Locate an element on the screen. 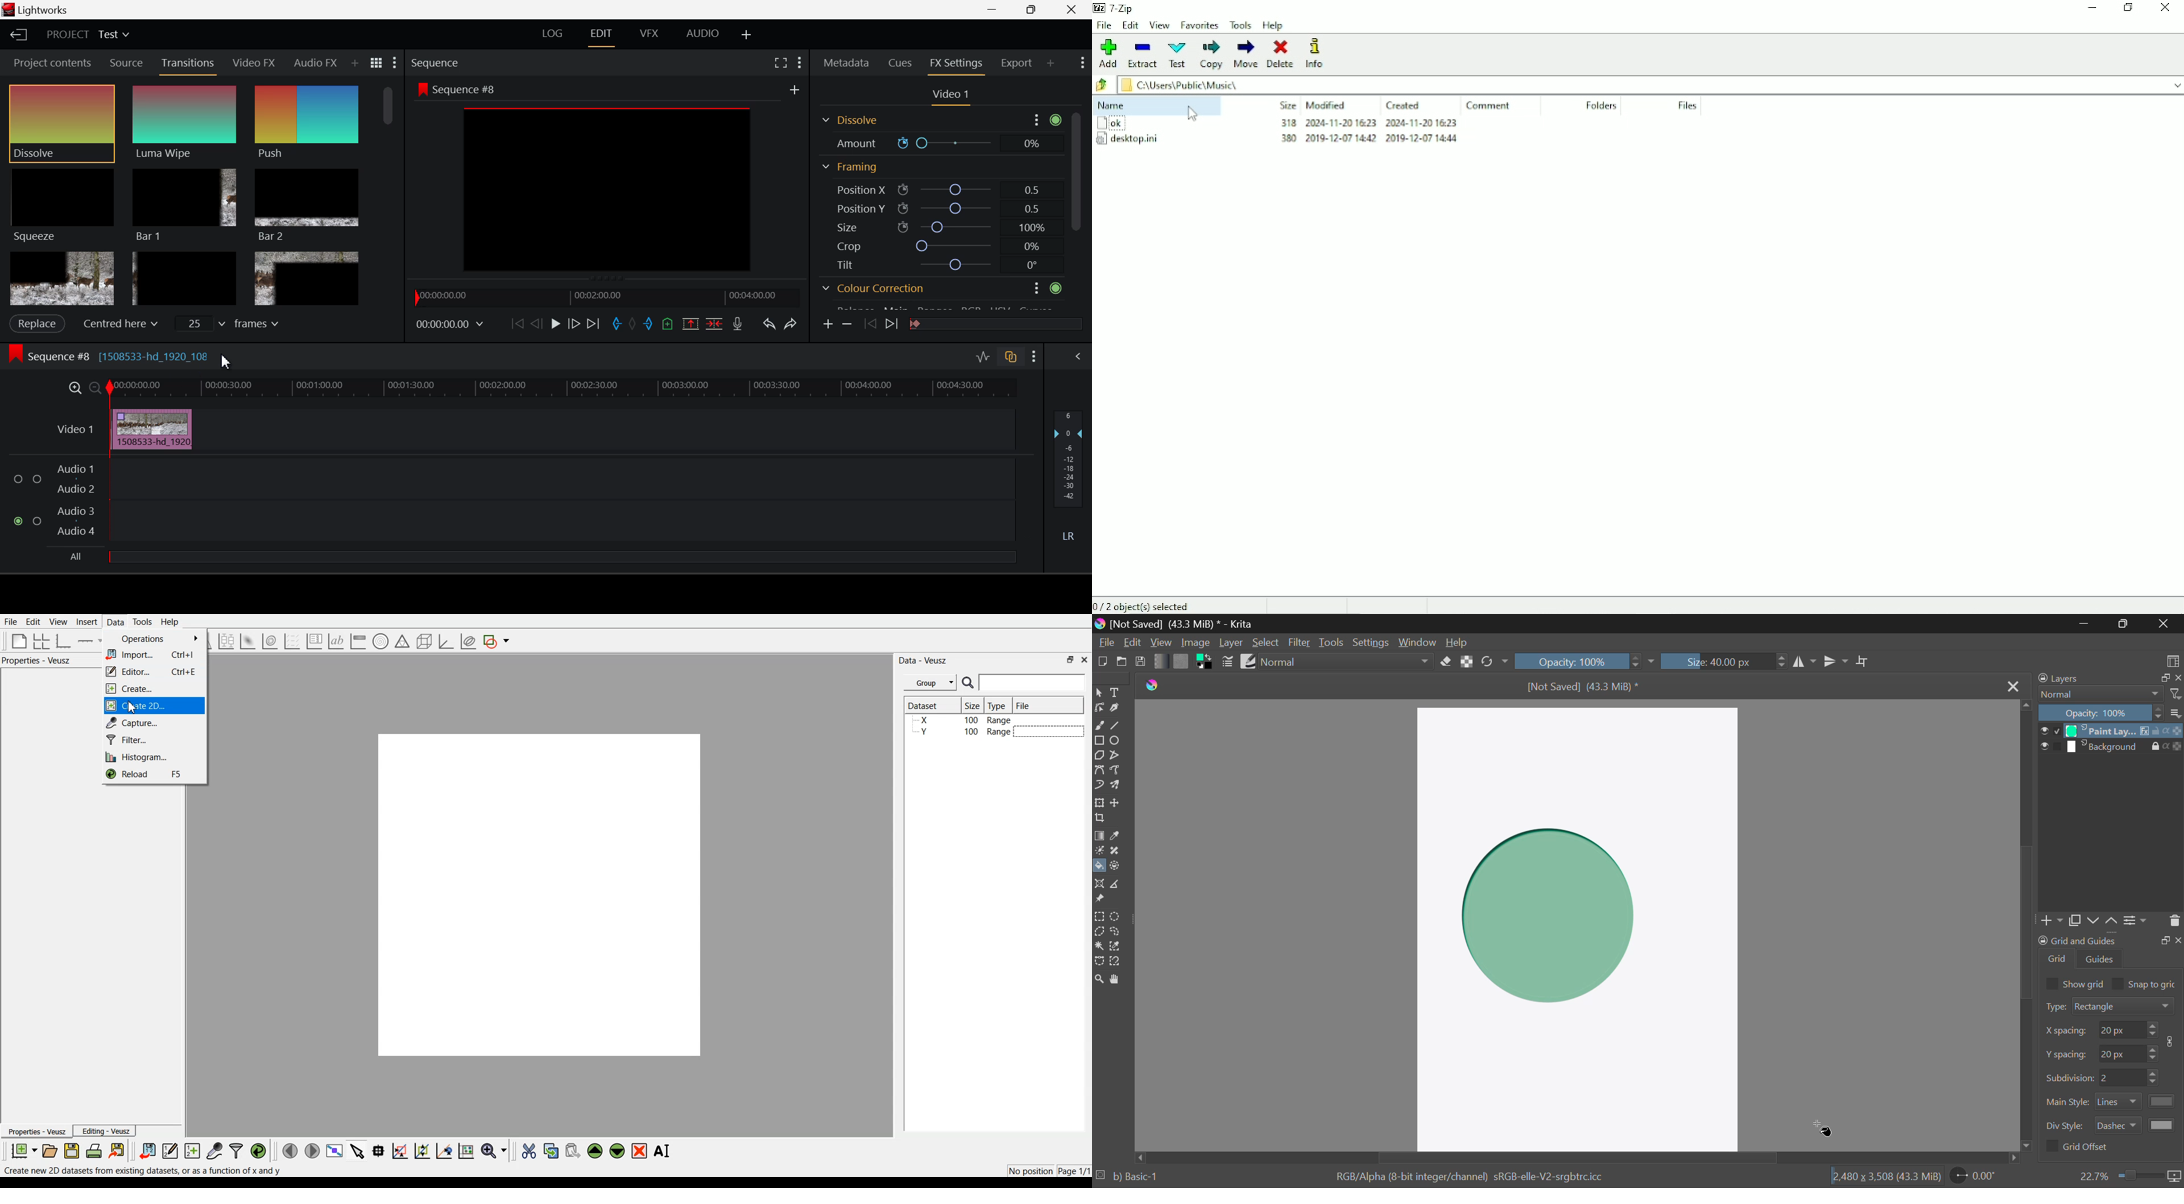 This screenshot has height=1204, width=2184. Bezier Curve is located at coordinates (1099, 769).